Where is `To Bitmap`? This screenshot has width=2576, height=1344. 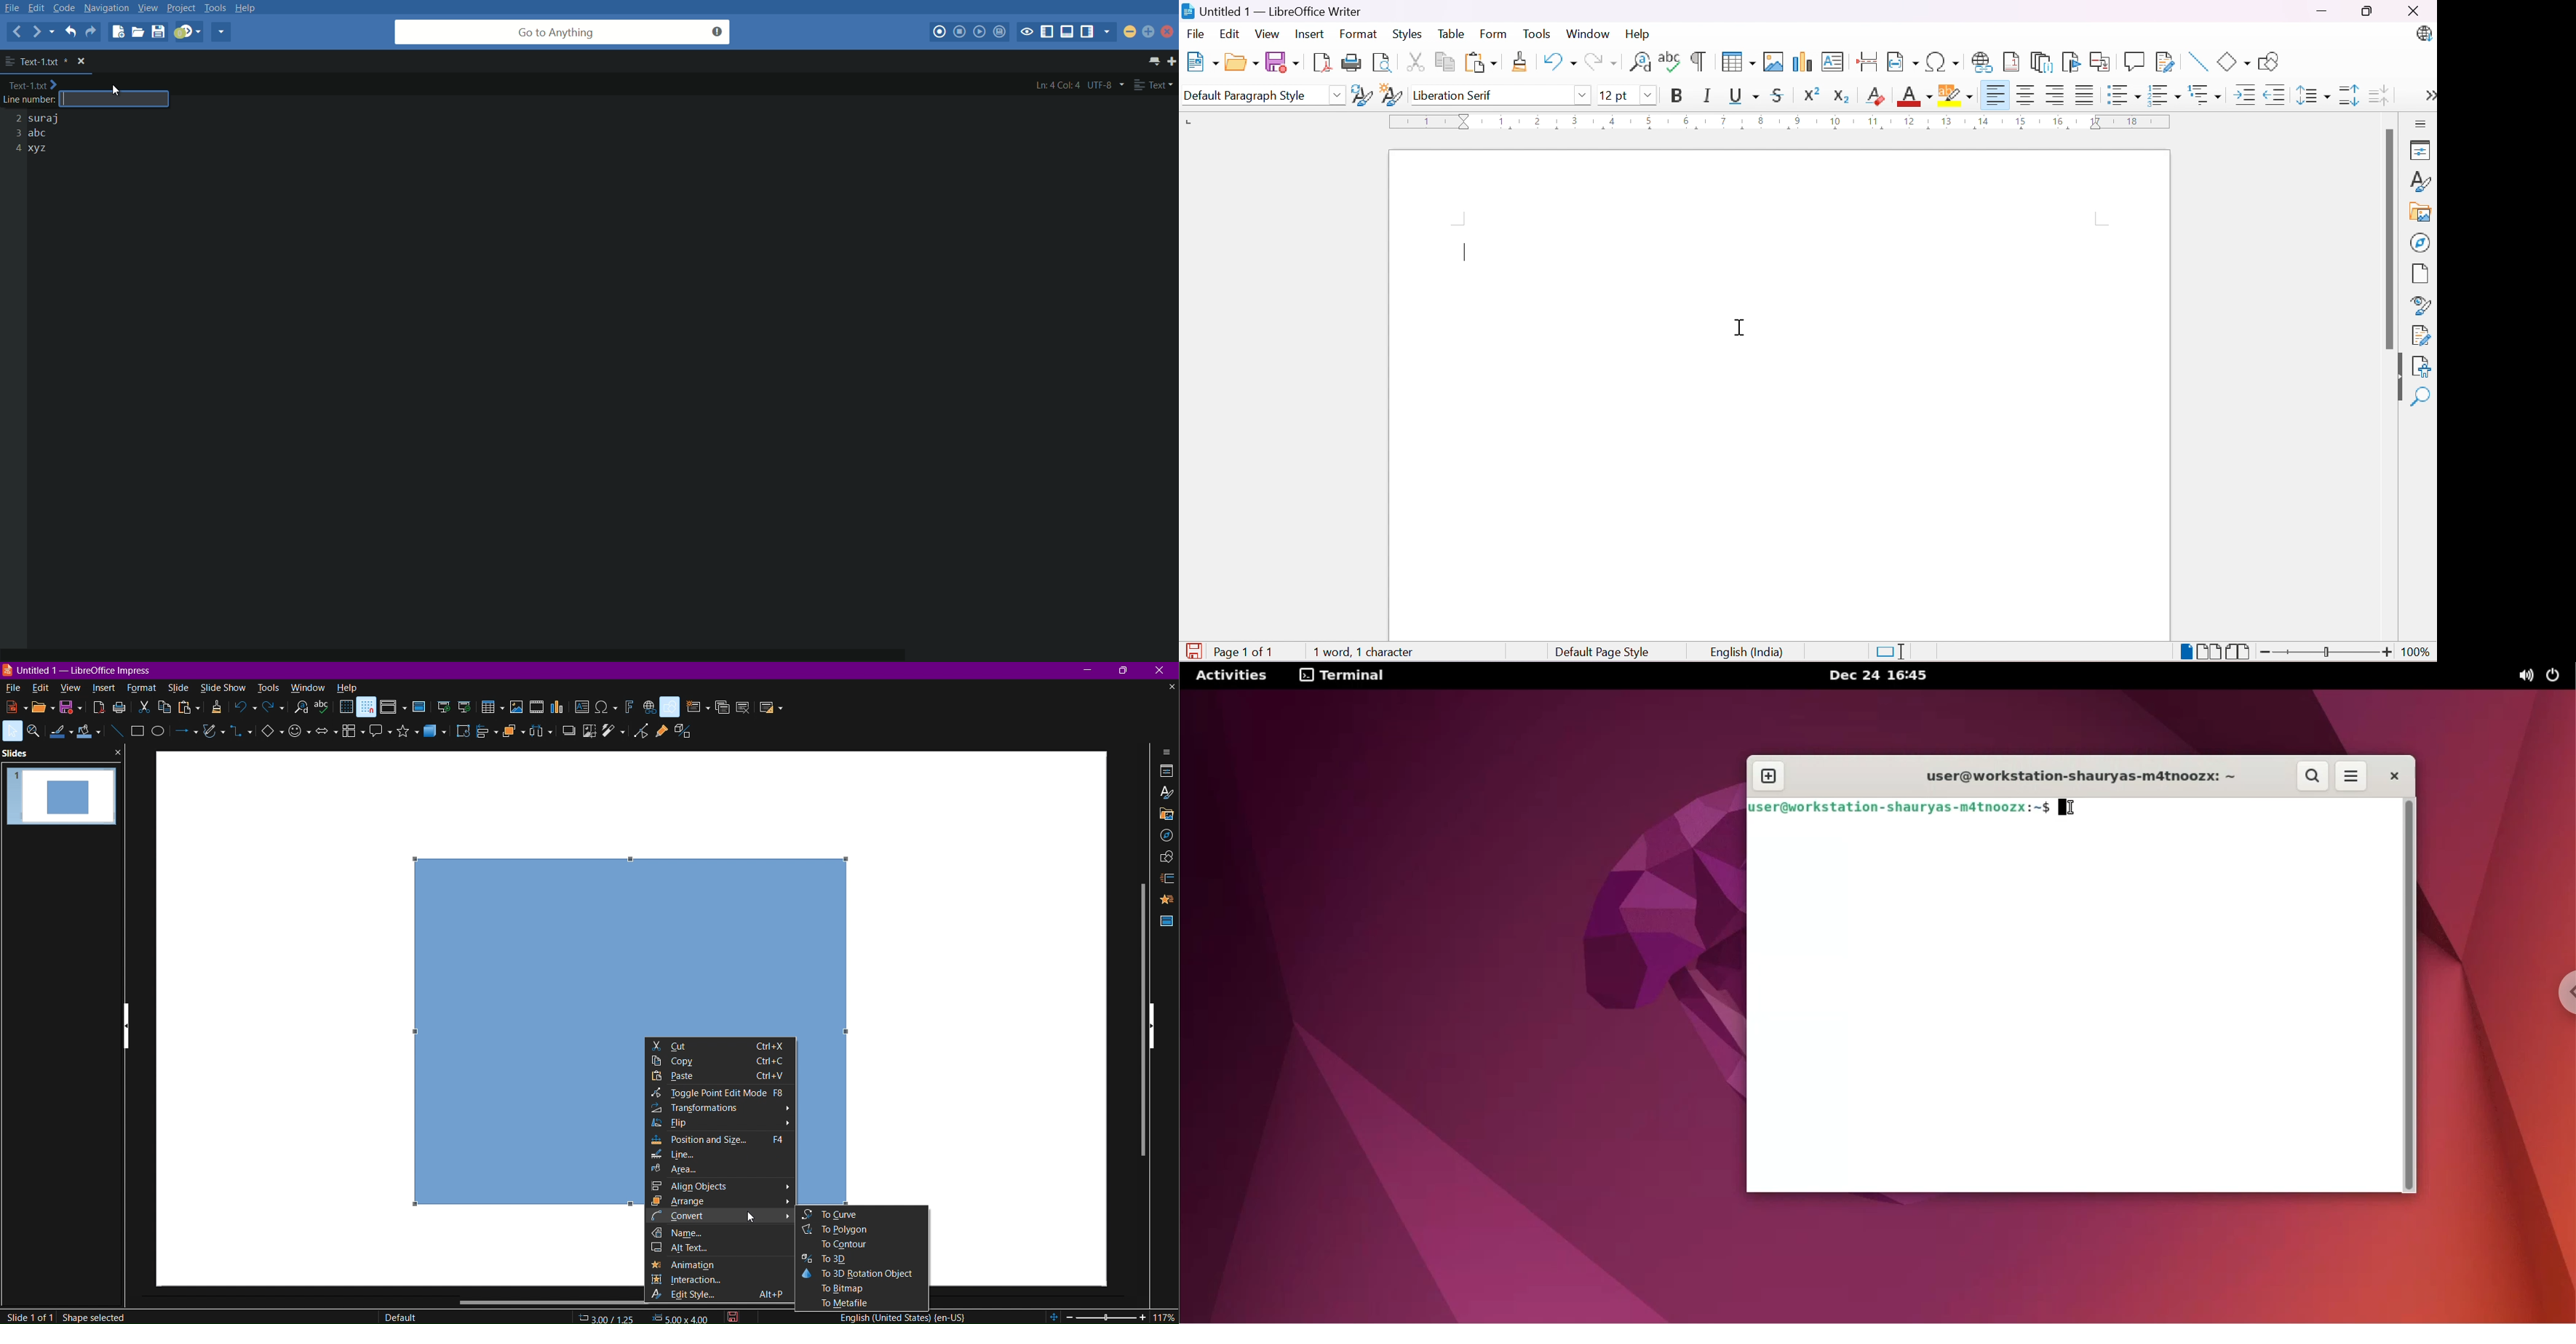 To Bitmap is located at coordinates (864, 1290).